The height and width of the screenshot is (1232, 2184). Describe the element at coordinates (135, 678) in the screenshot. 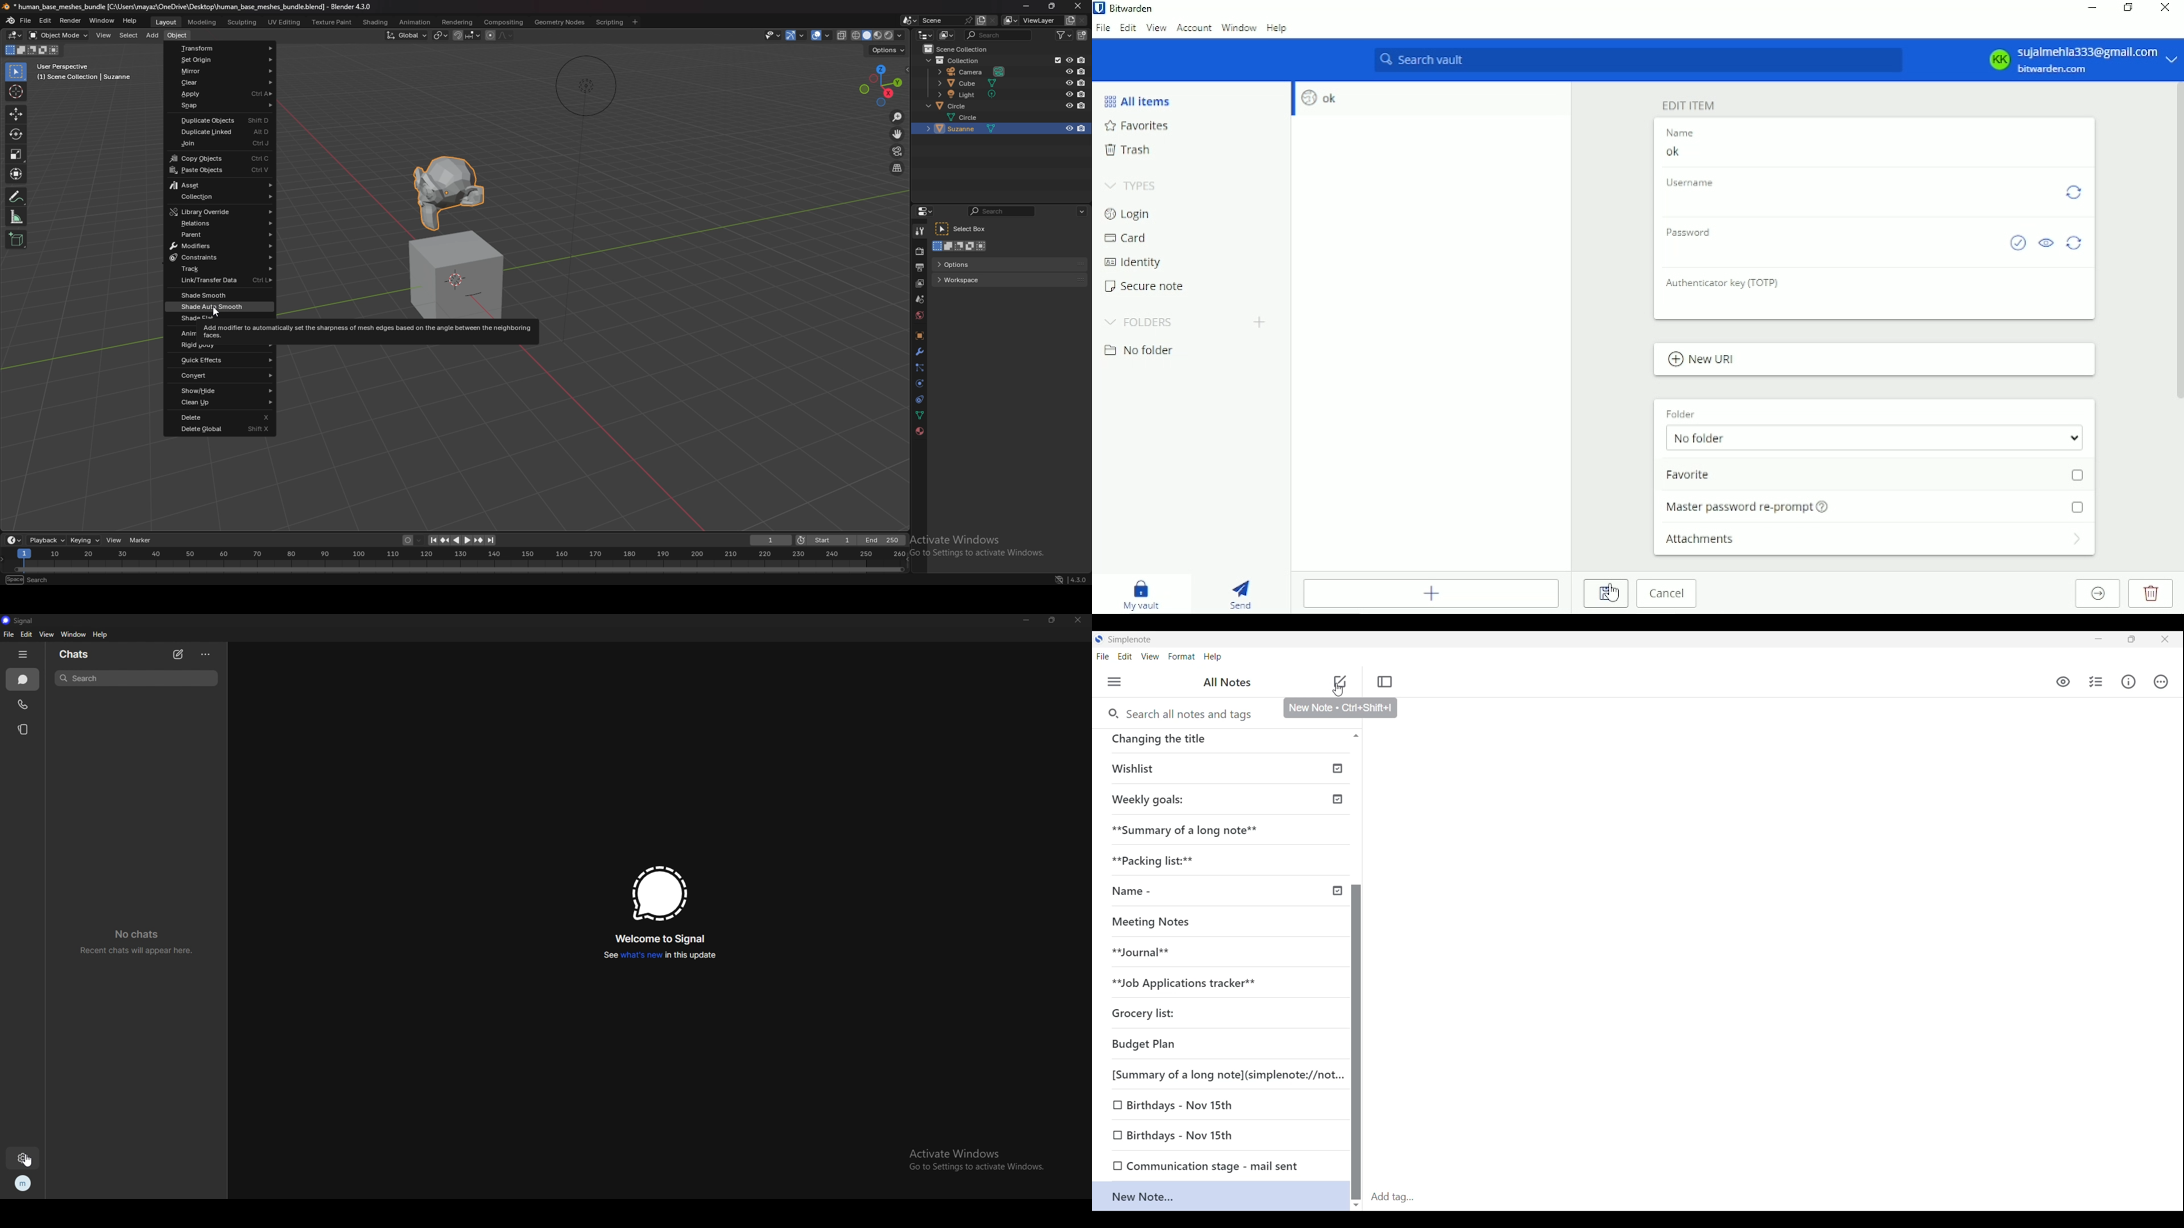

I see `search` at that location.